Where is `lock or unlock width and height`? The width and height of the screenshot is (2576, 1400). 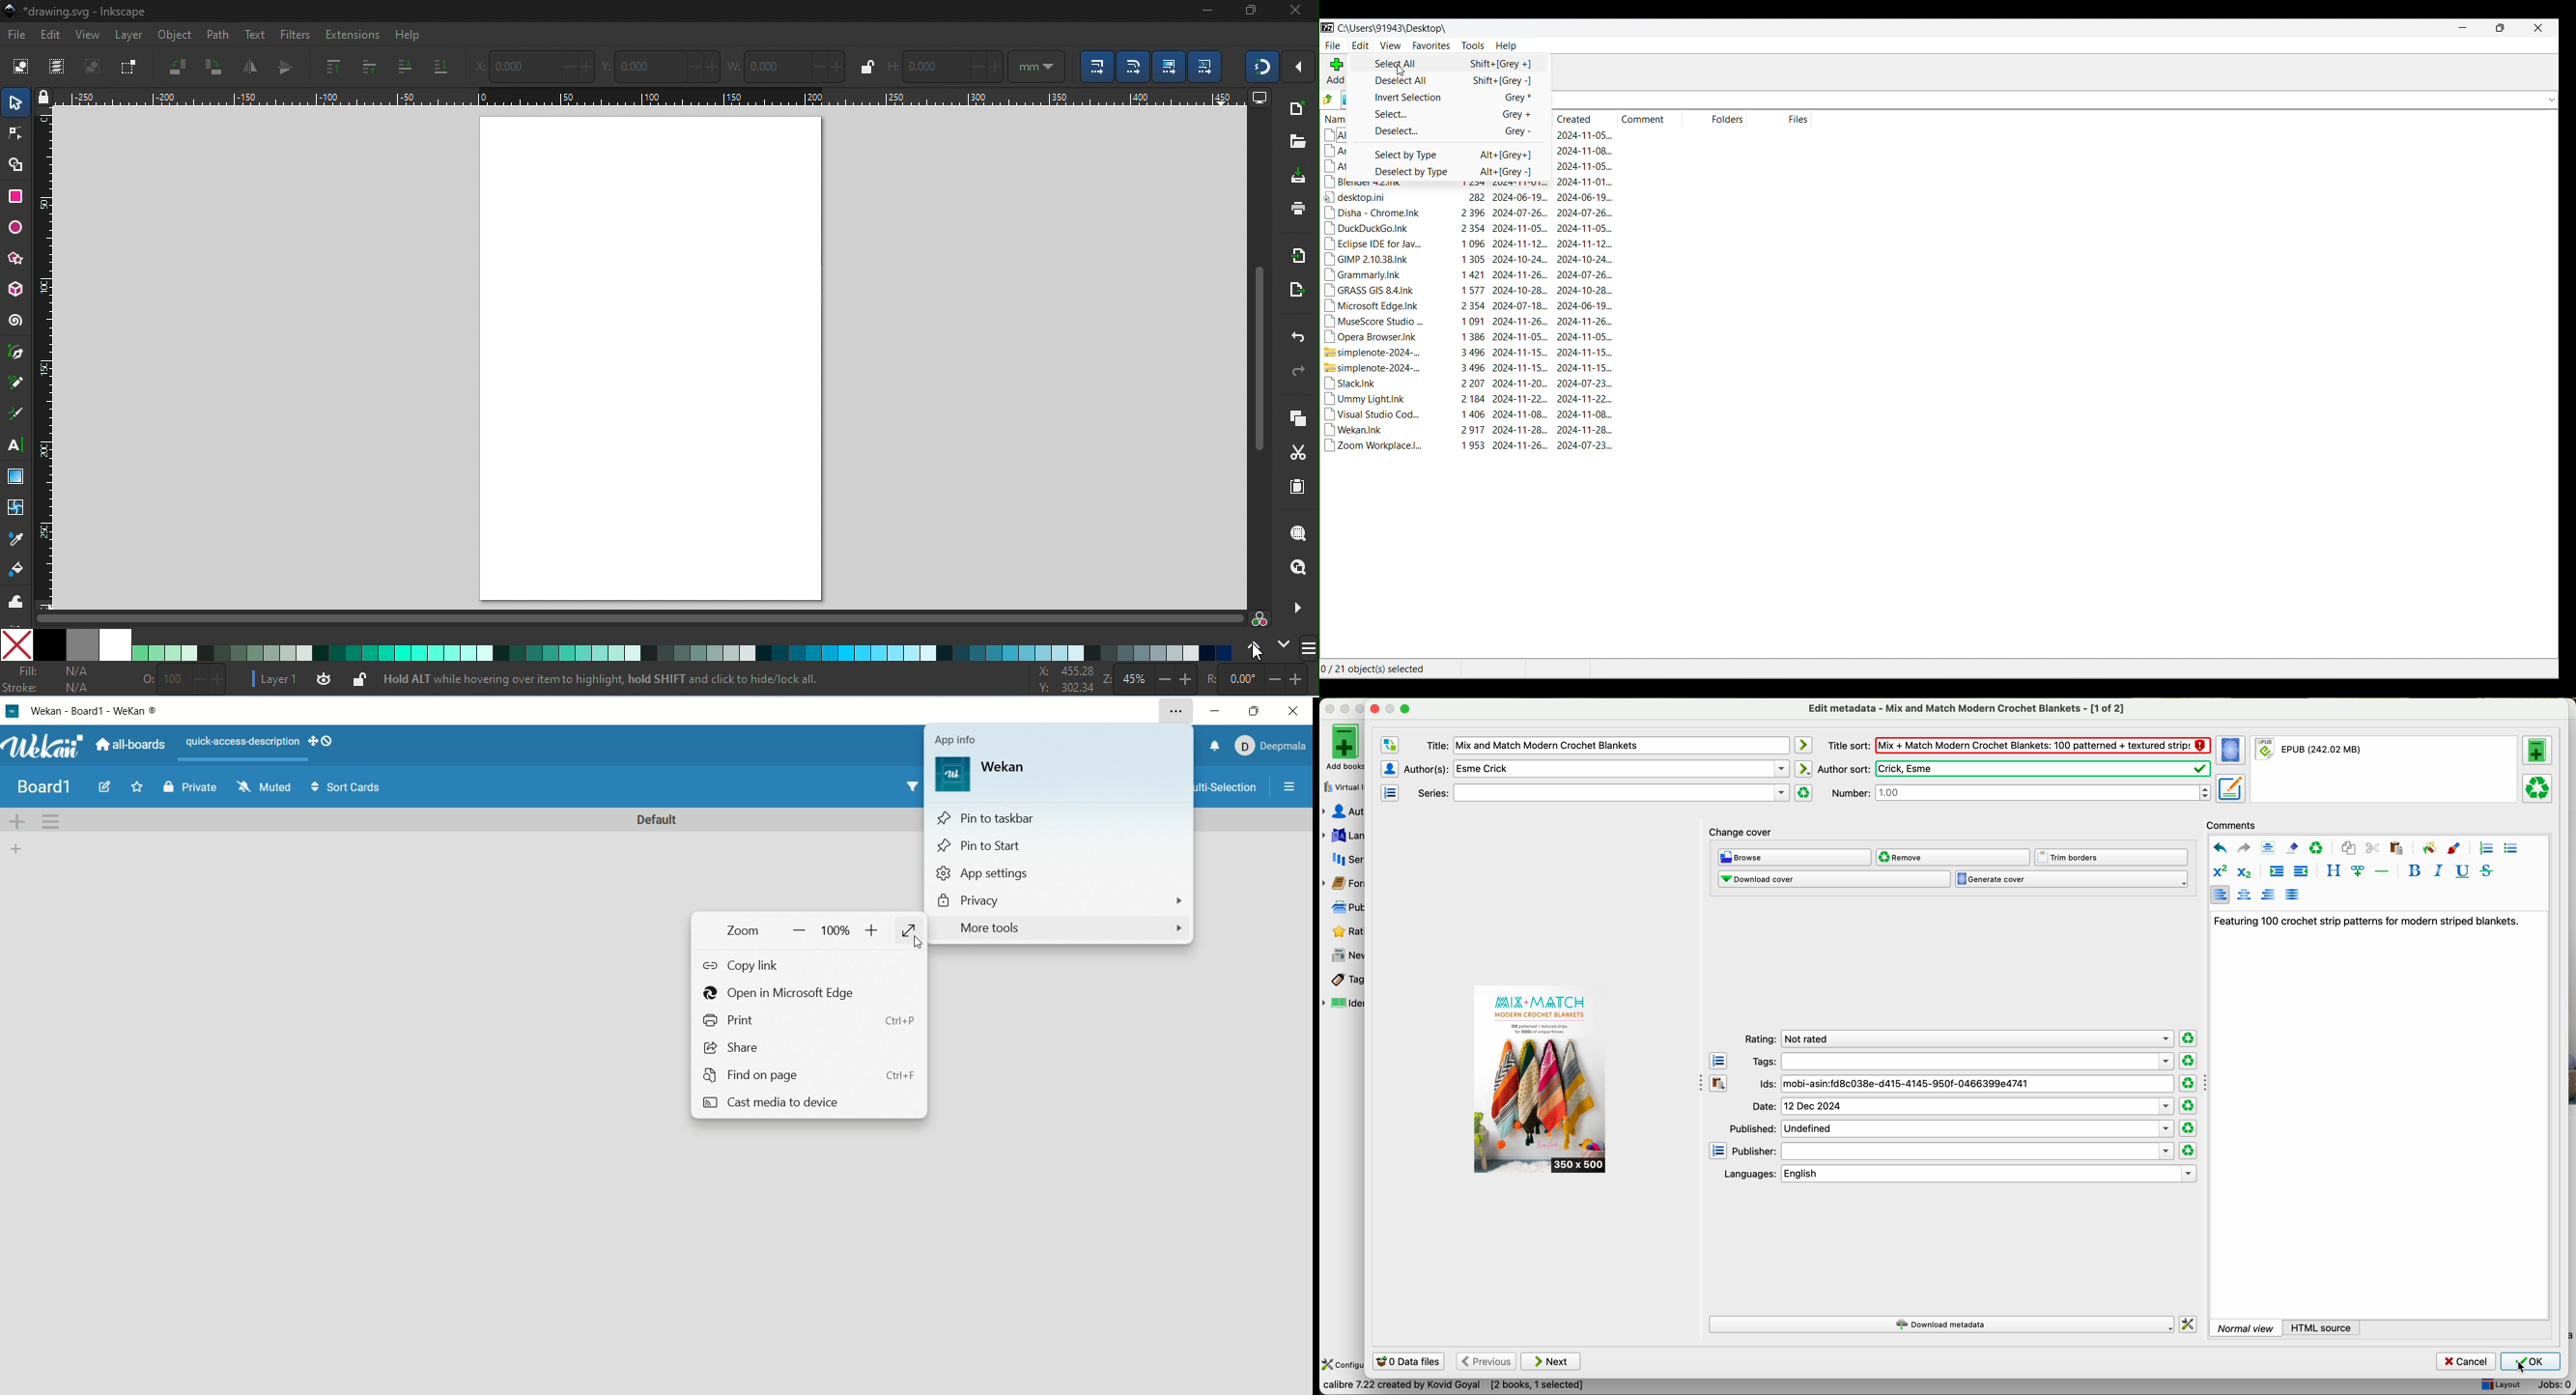 lock or unlock width and height is located at coordinates (865, 67).